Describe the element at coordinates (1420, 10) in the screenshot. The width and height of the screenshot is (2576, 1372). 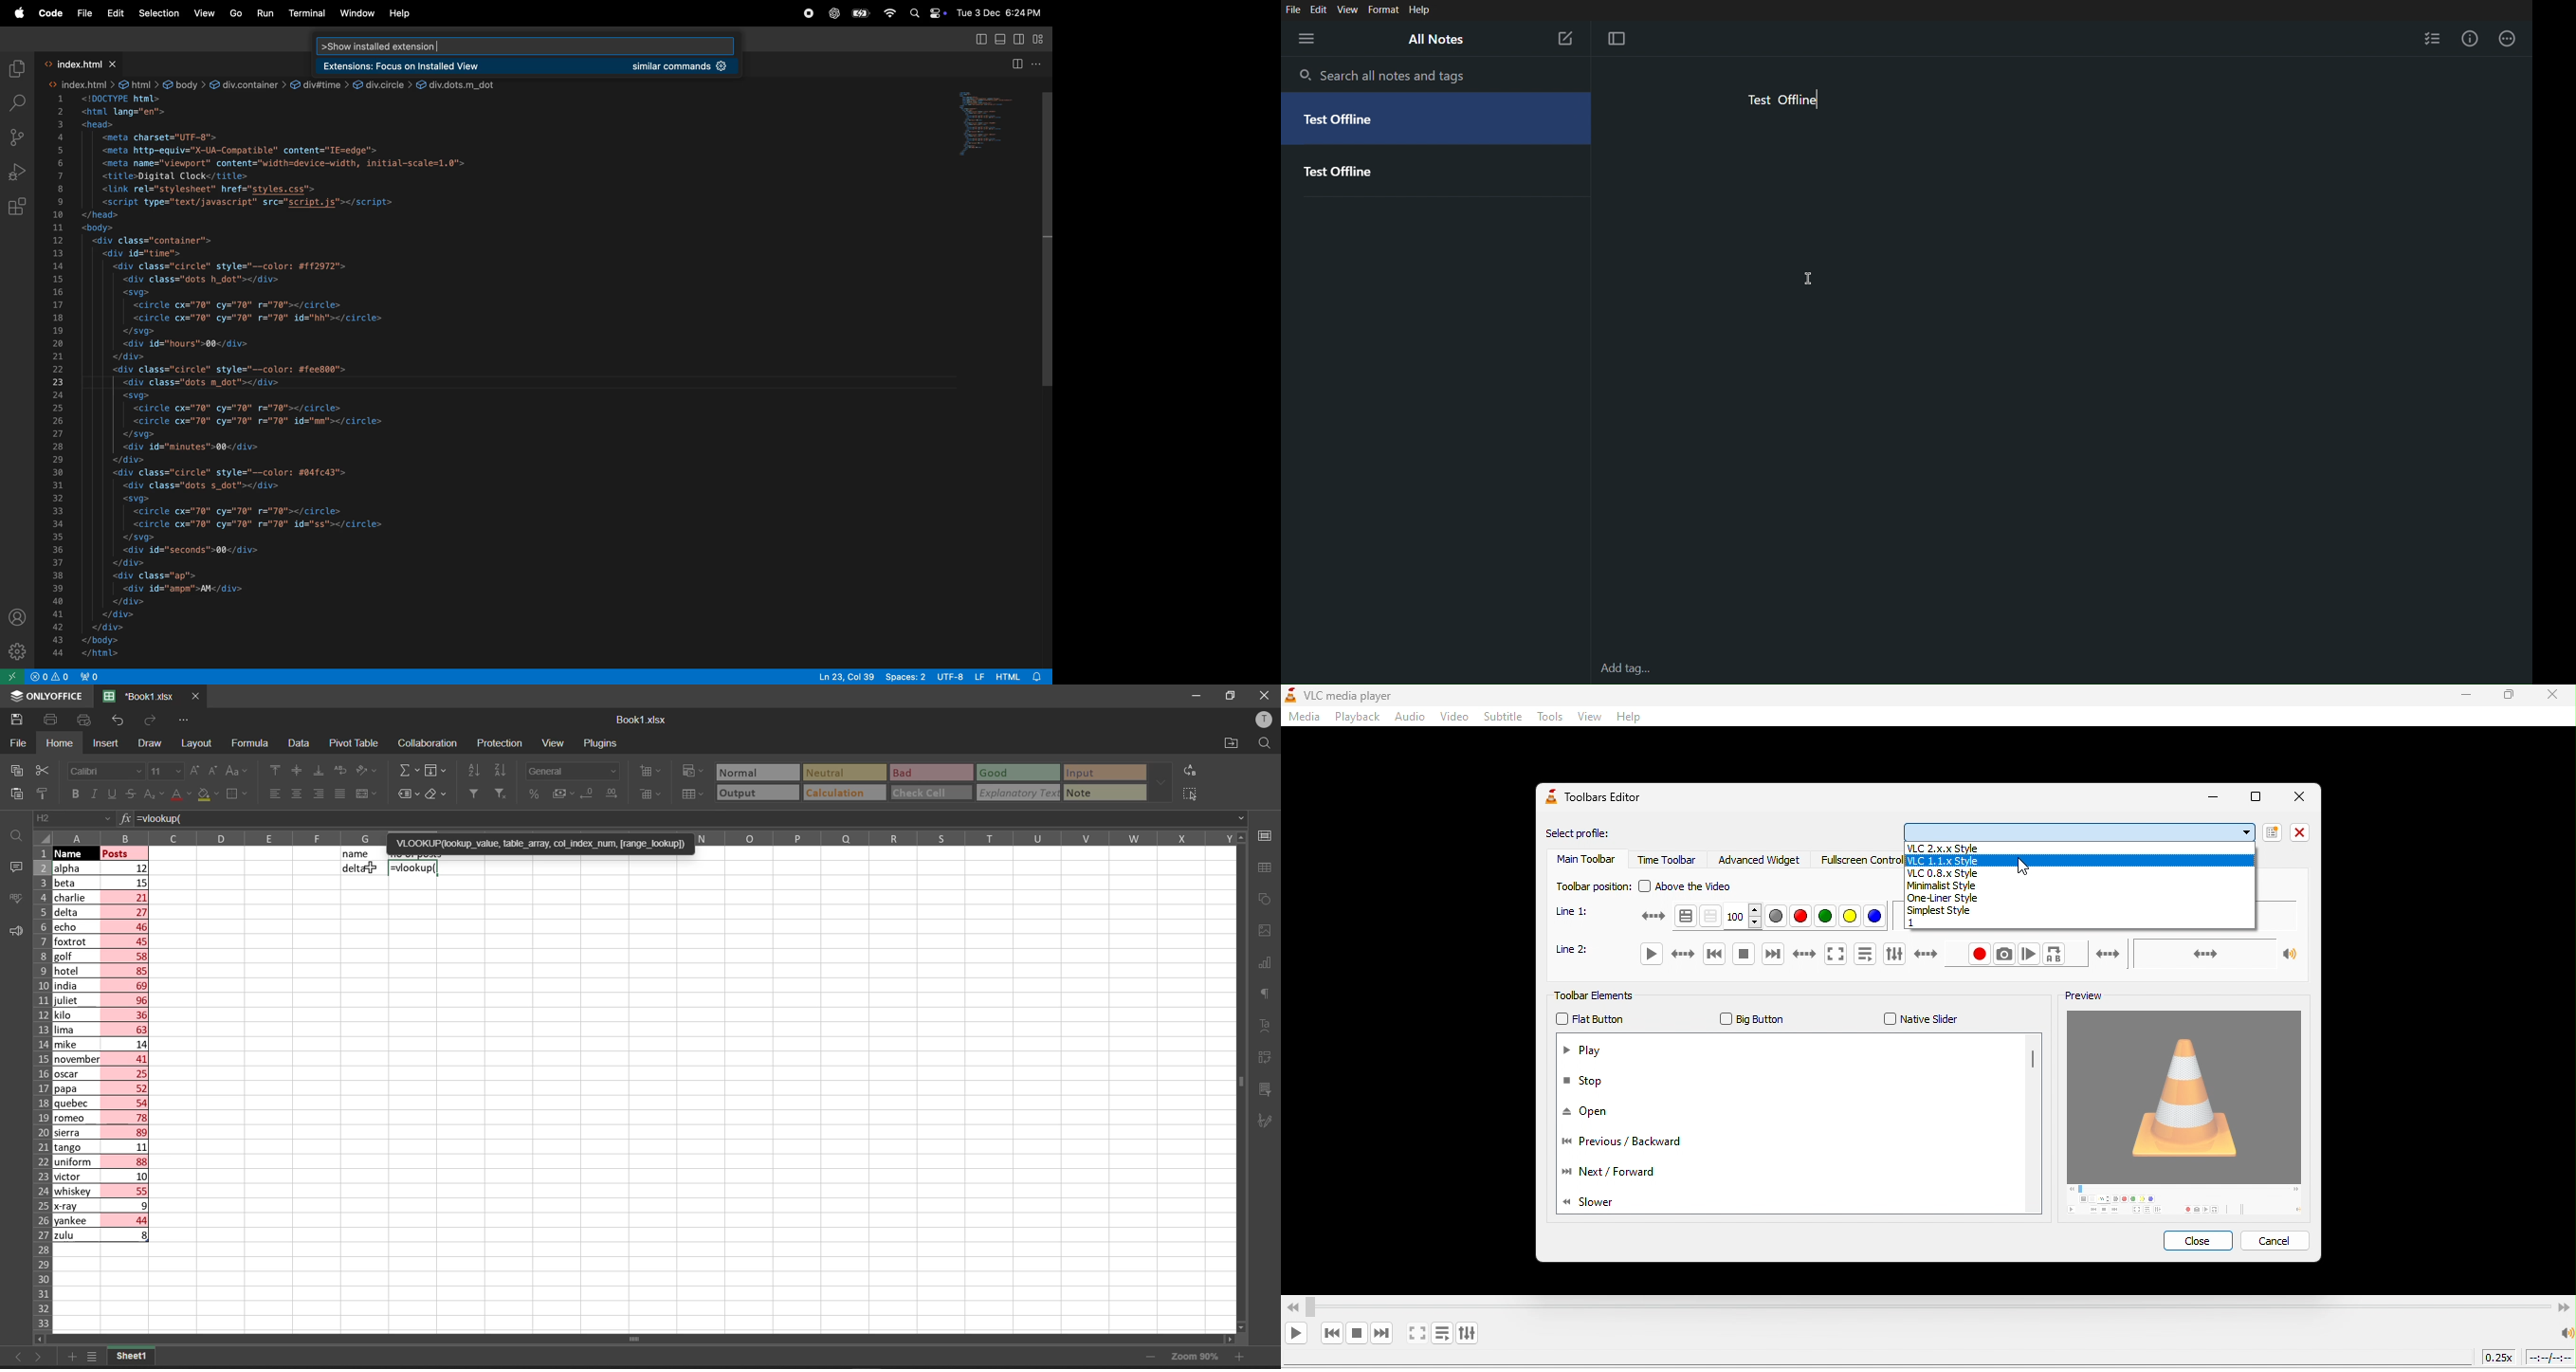
I see `Help` at that location.